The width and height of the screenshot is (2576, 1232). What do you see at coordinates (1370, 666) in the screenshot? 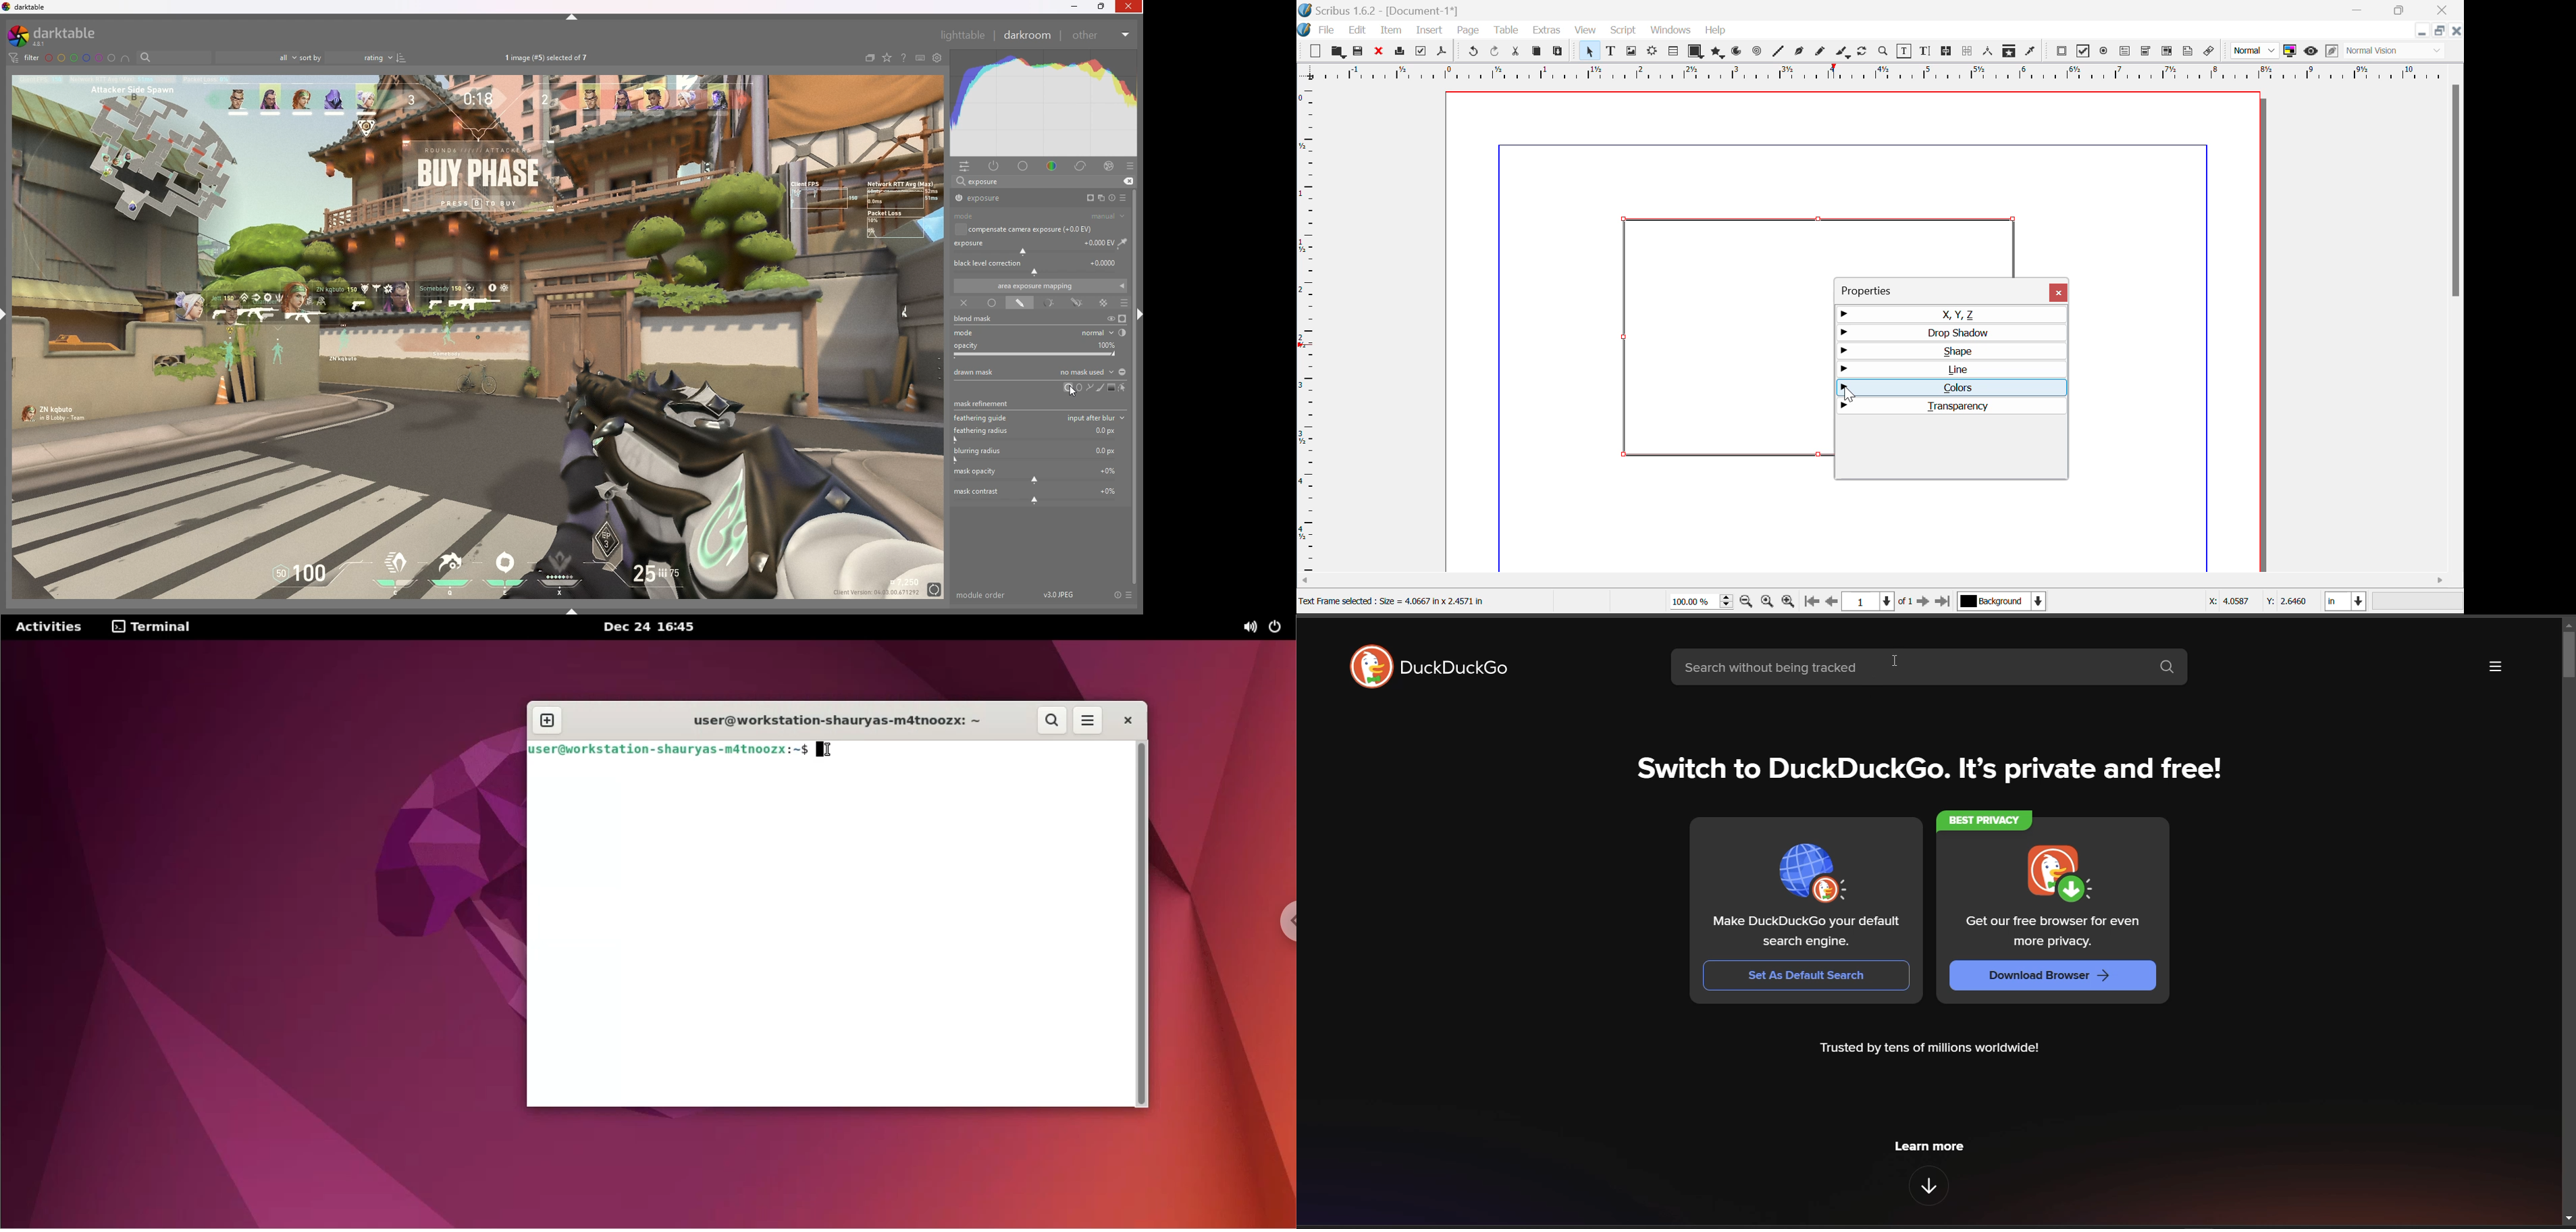
I see `logo` at bounding box center [1370, 666].